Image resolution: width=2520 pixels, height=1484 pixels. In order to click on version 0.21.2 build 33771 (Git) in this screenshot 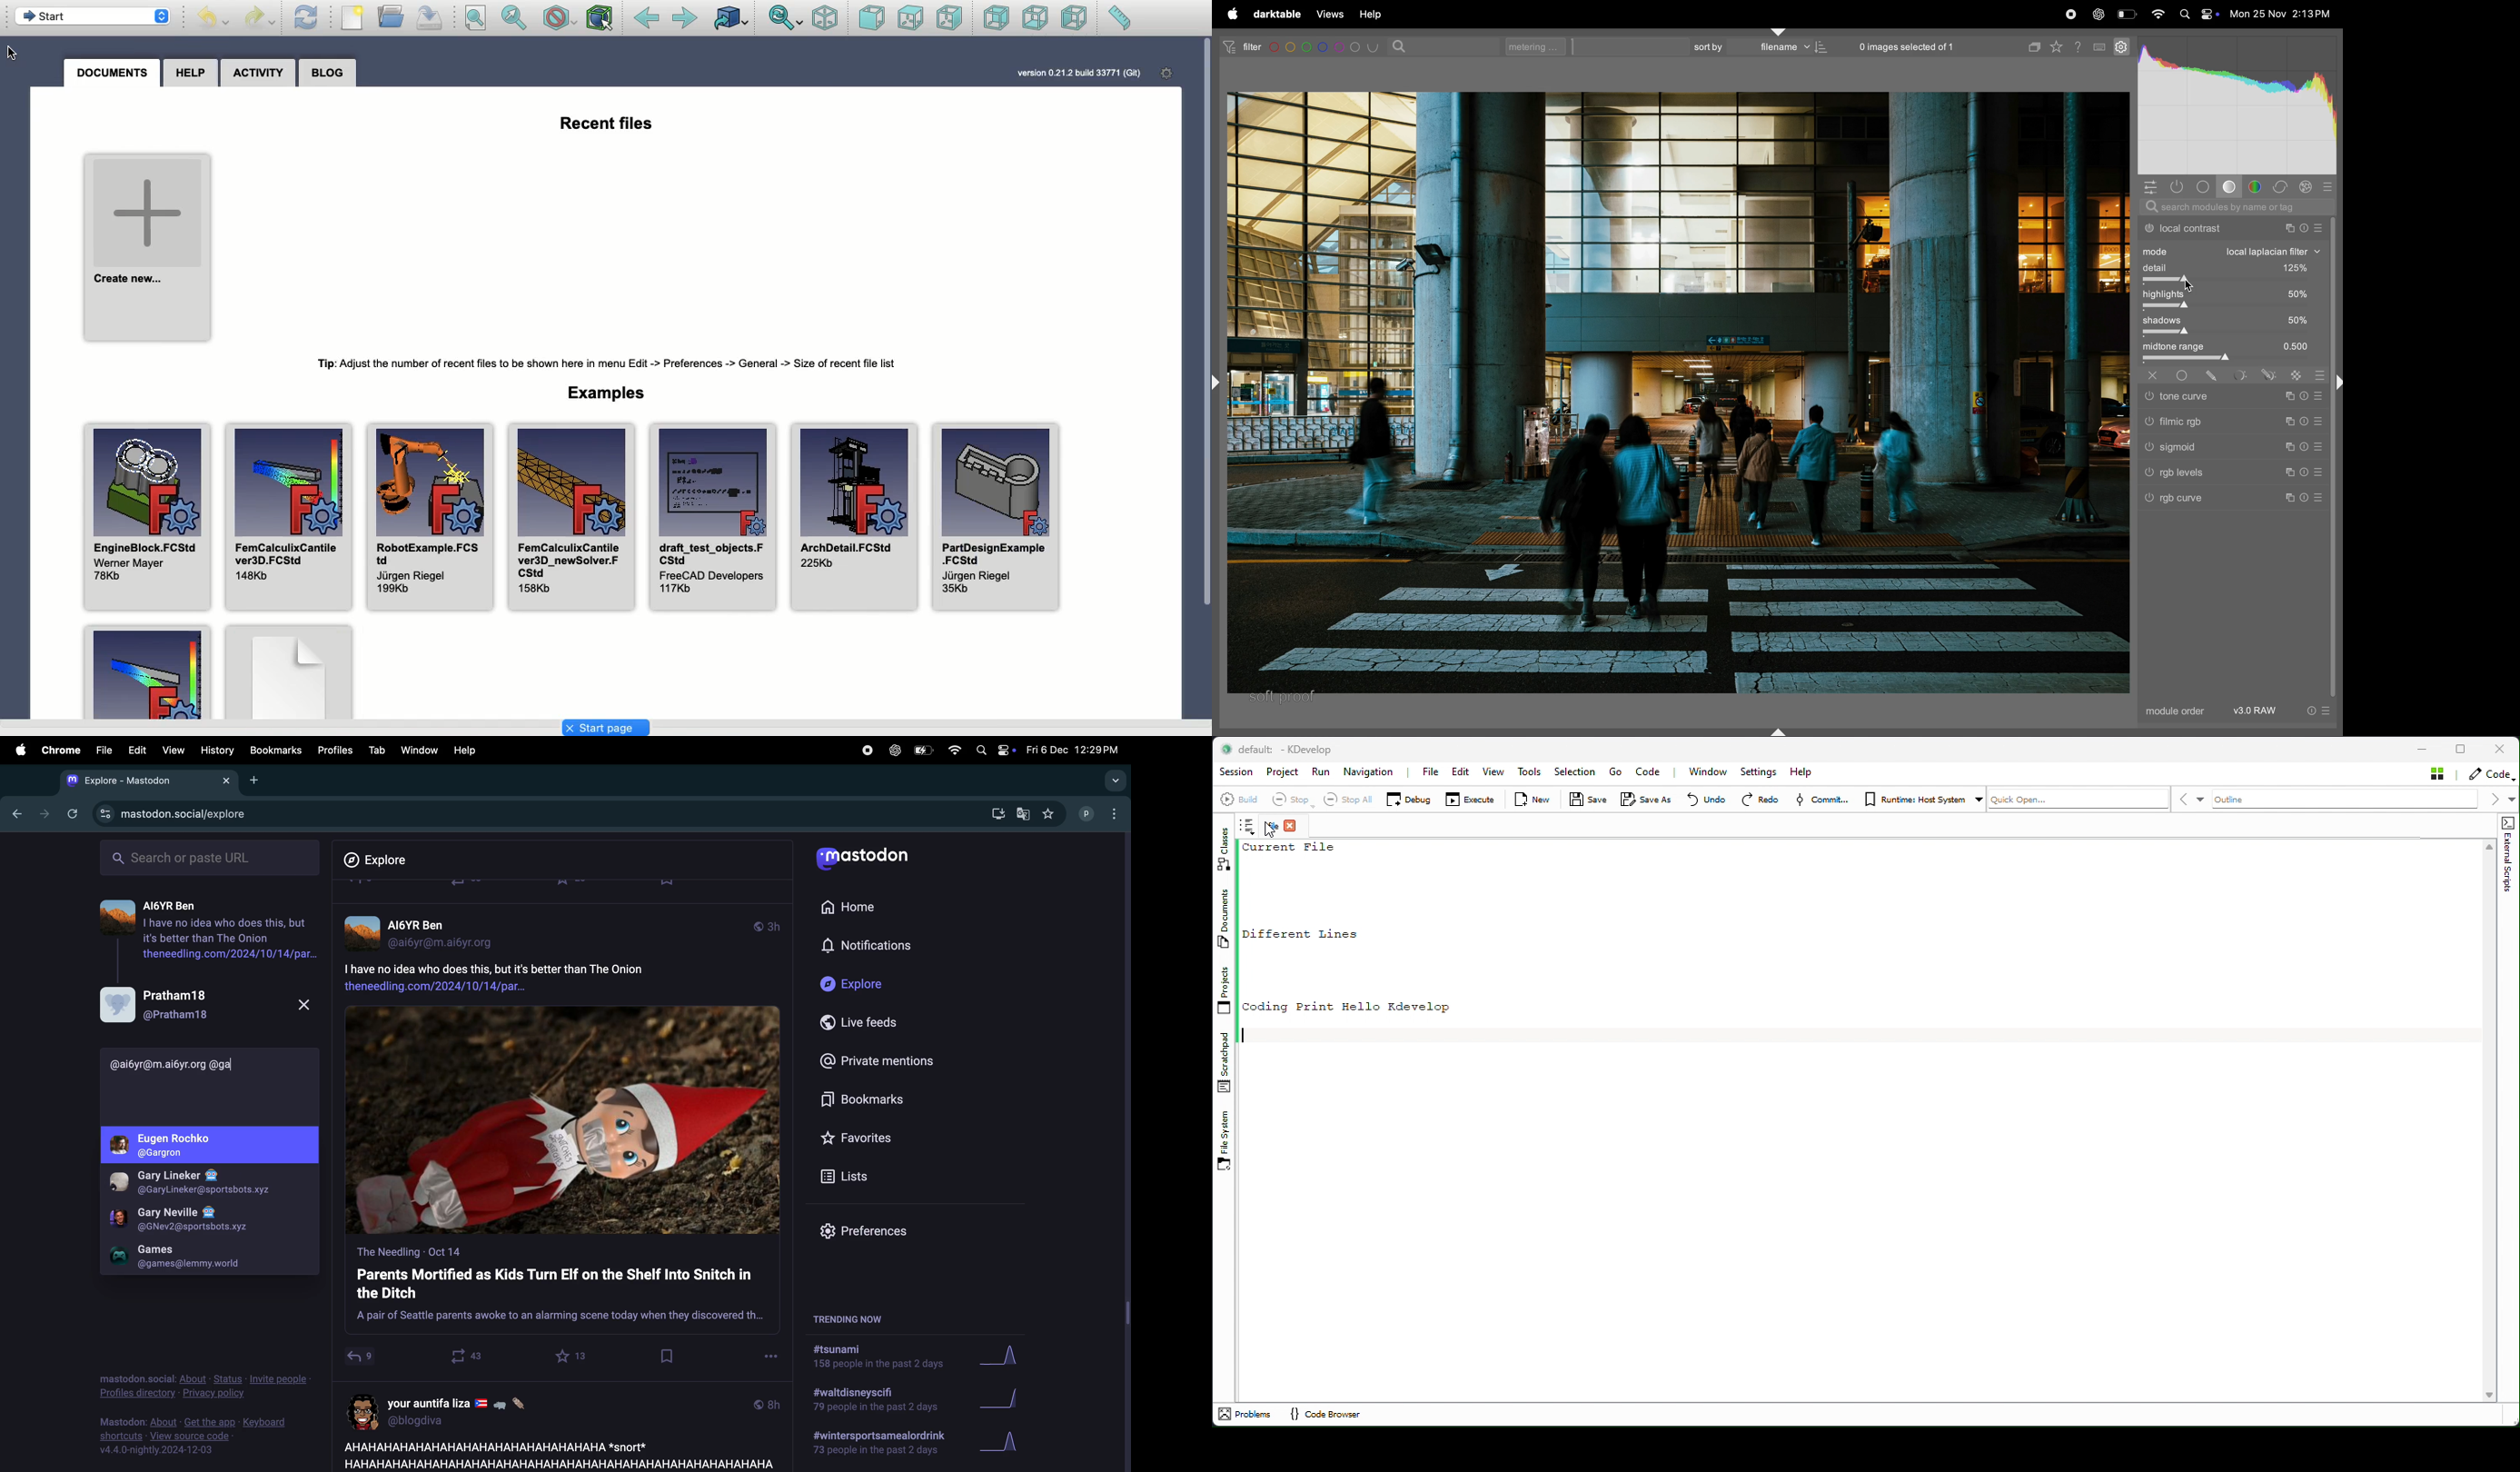, I will do `click(1080, 72)`.